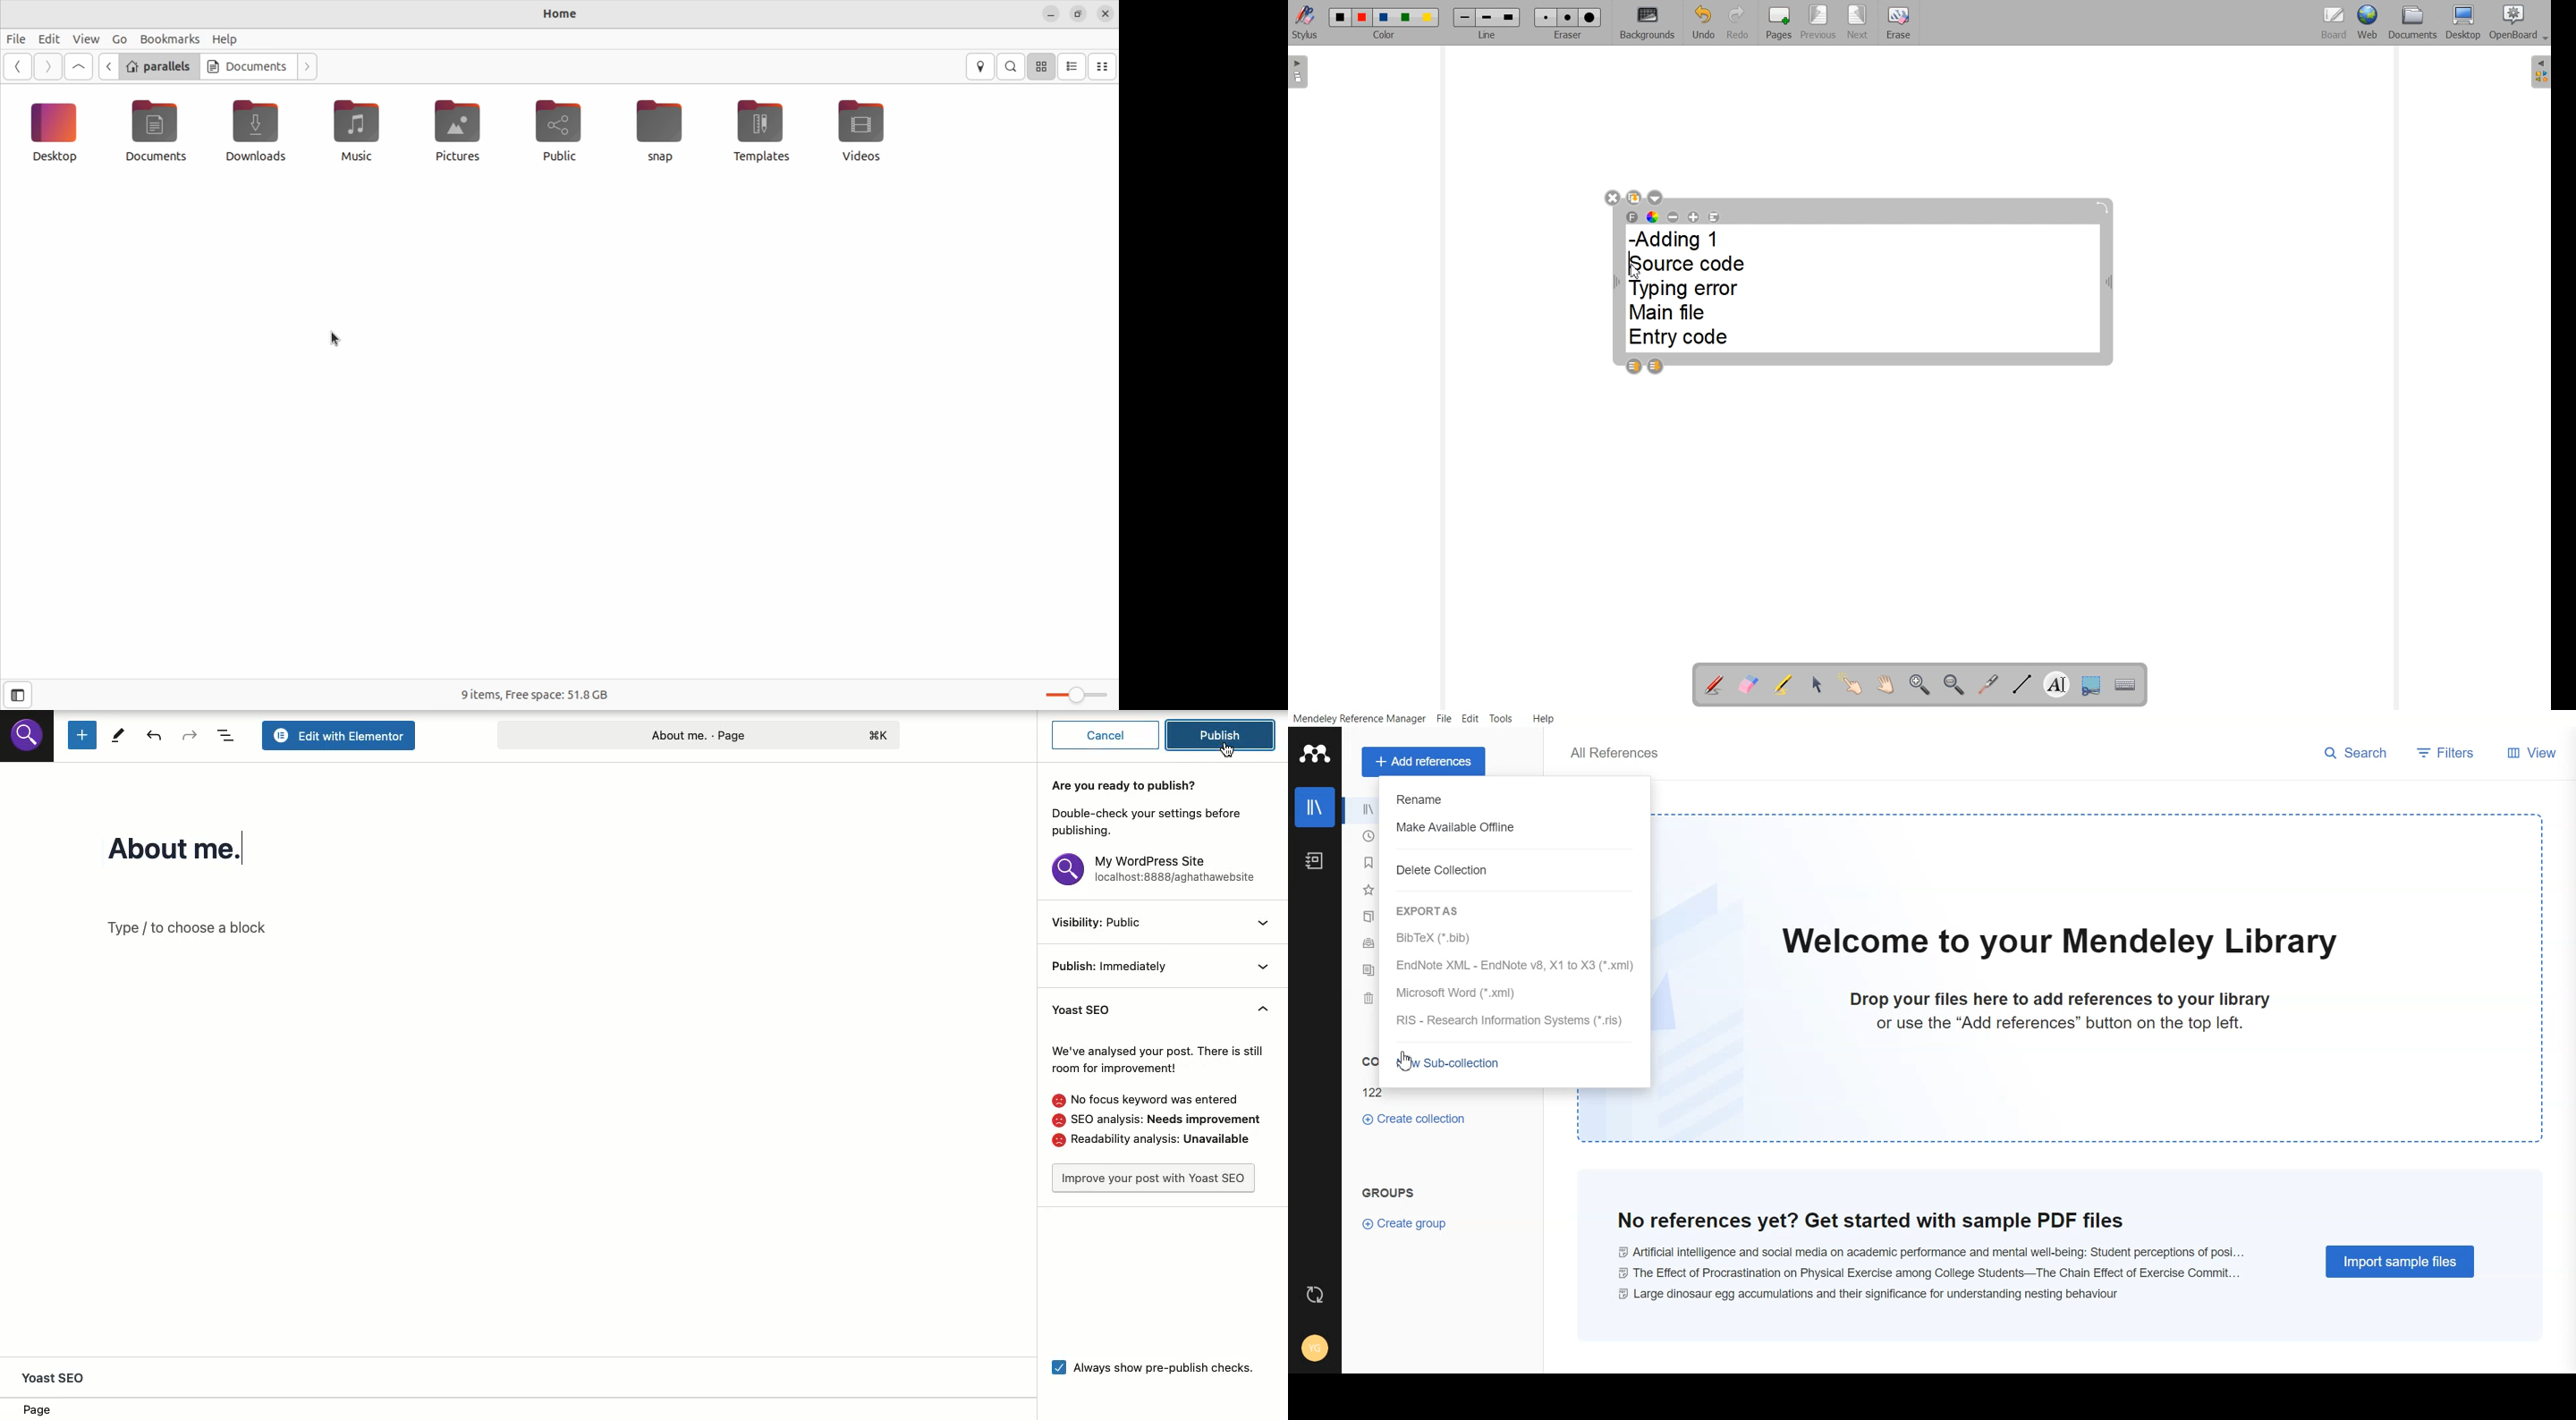 The height and width of the screenshot is (1428, 2576). I want to click on Cursor, so click(1228, 750).